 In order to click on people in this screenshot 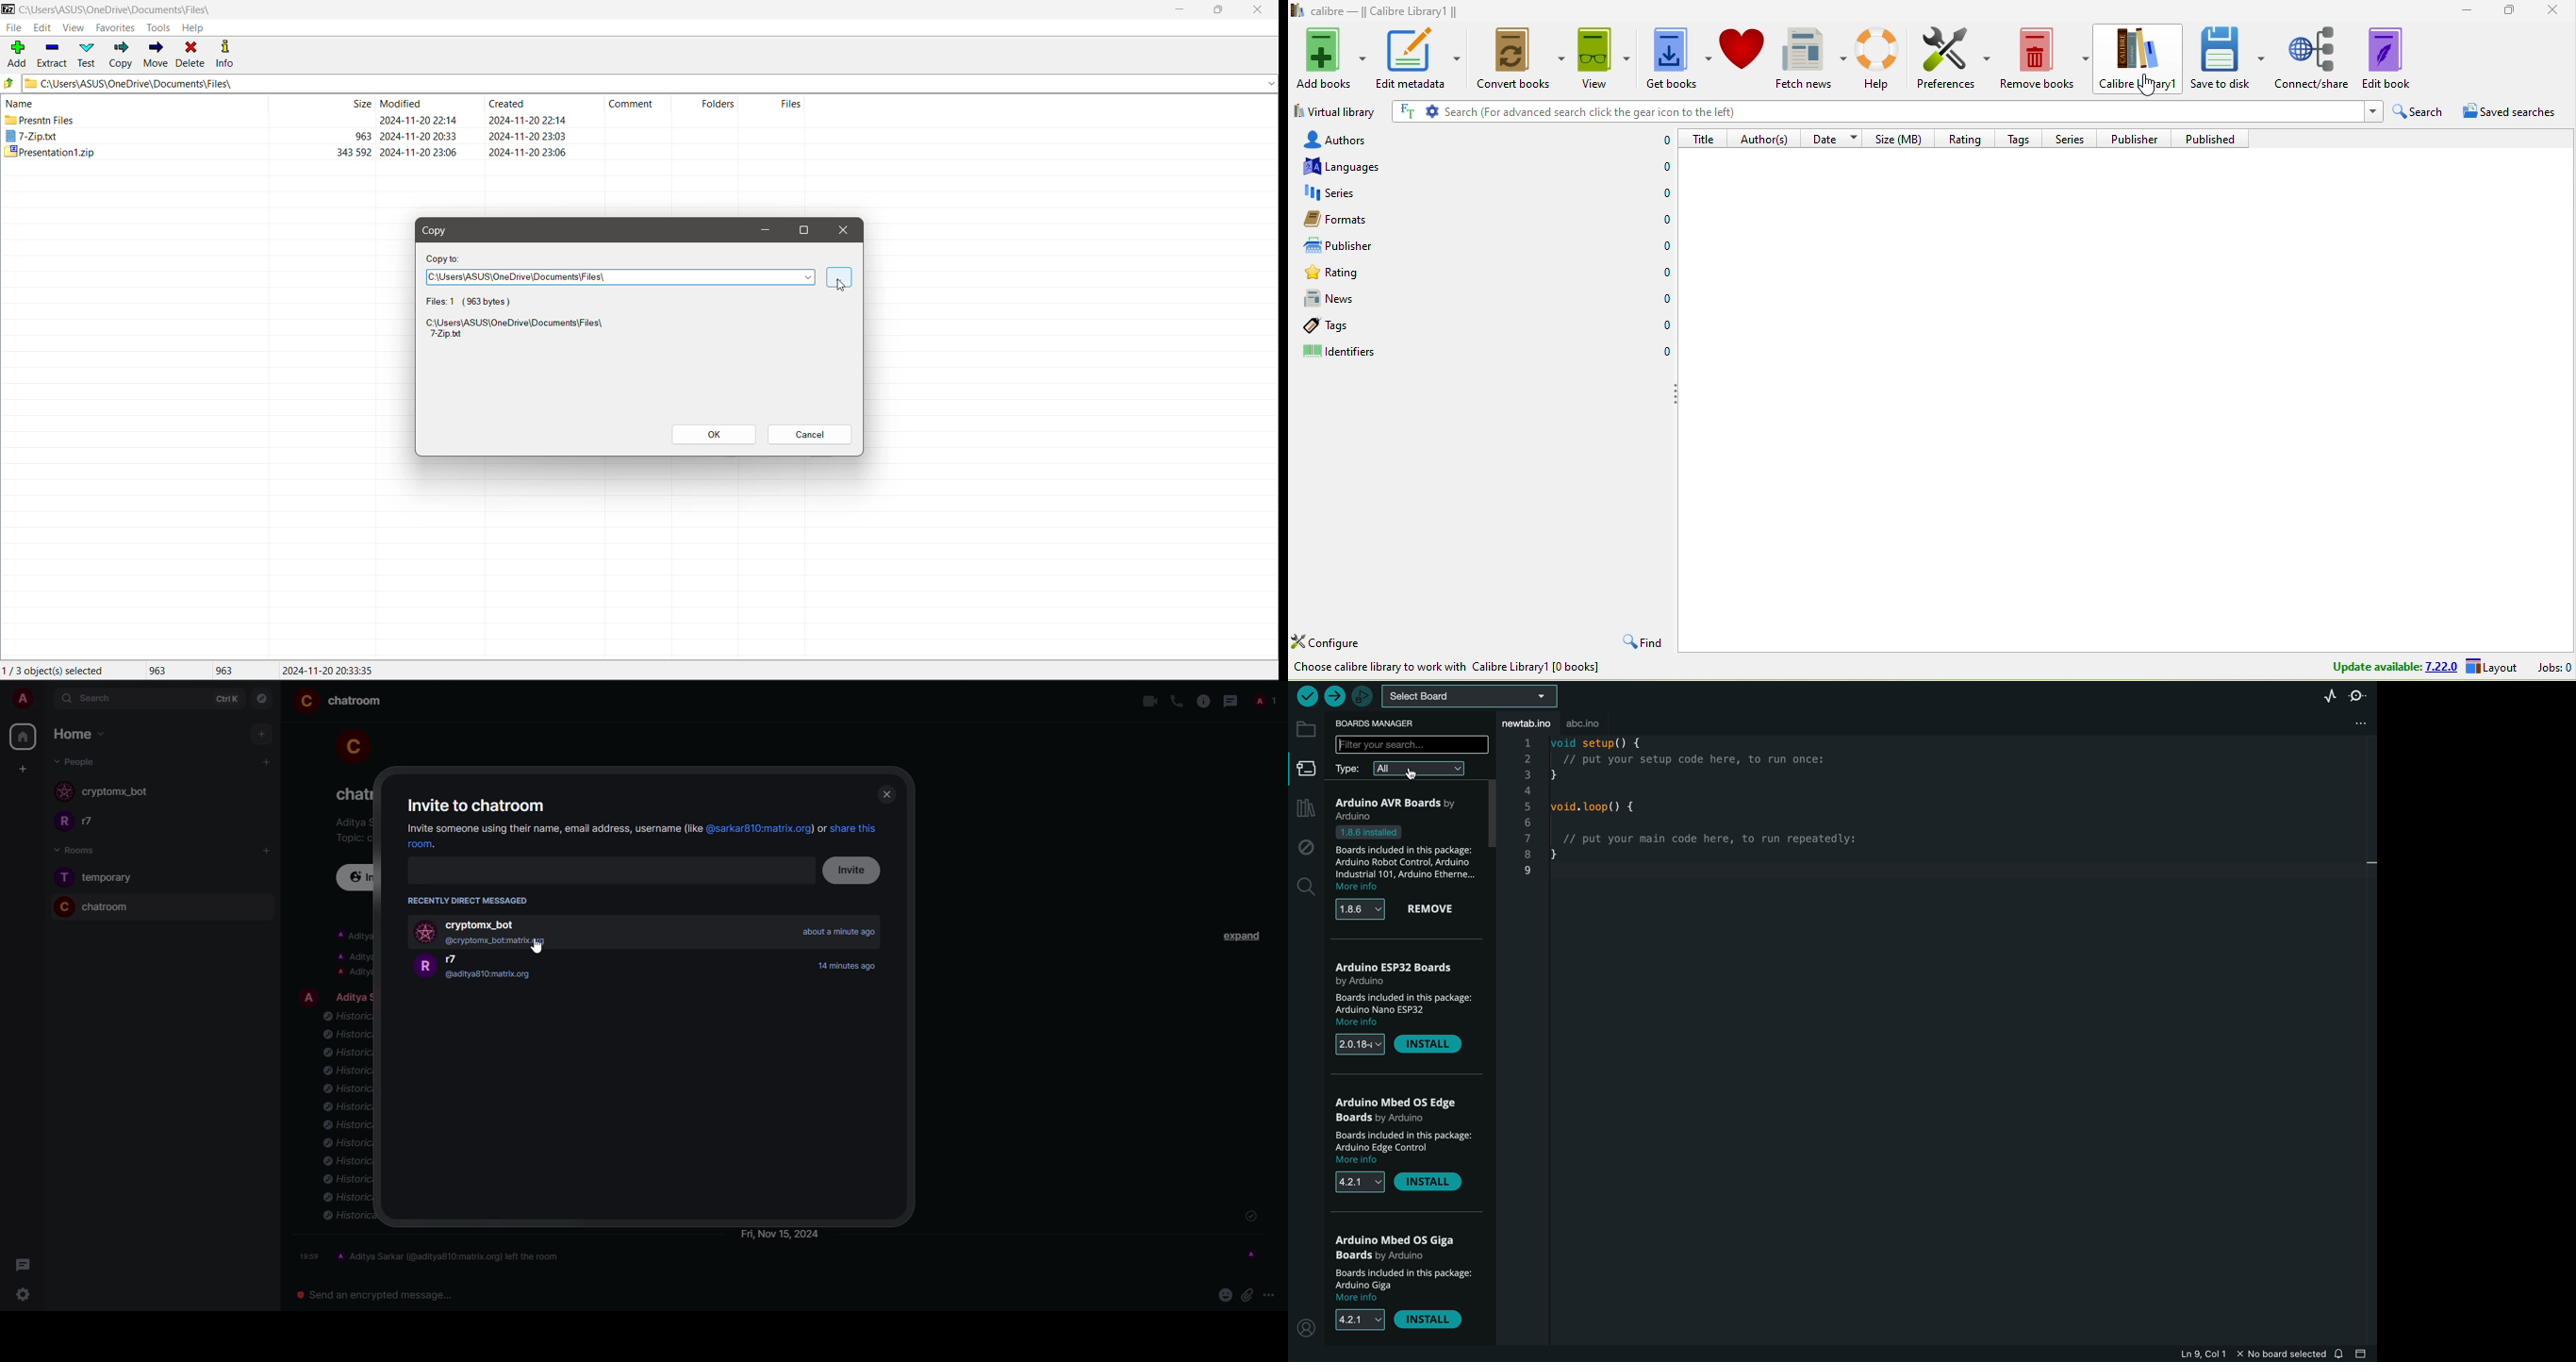, I will do `click(76, 762)`.